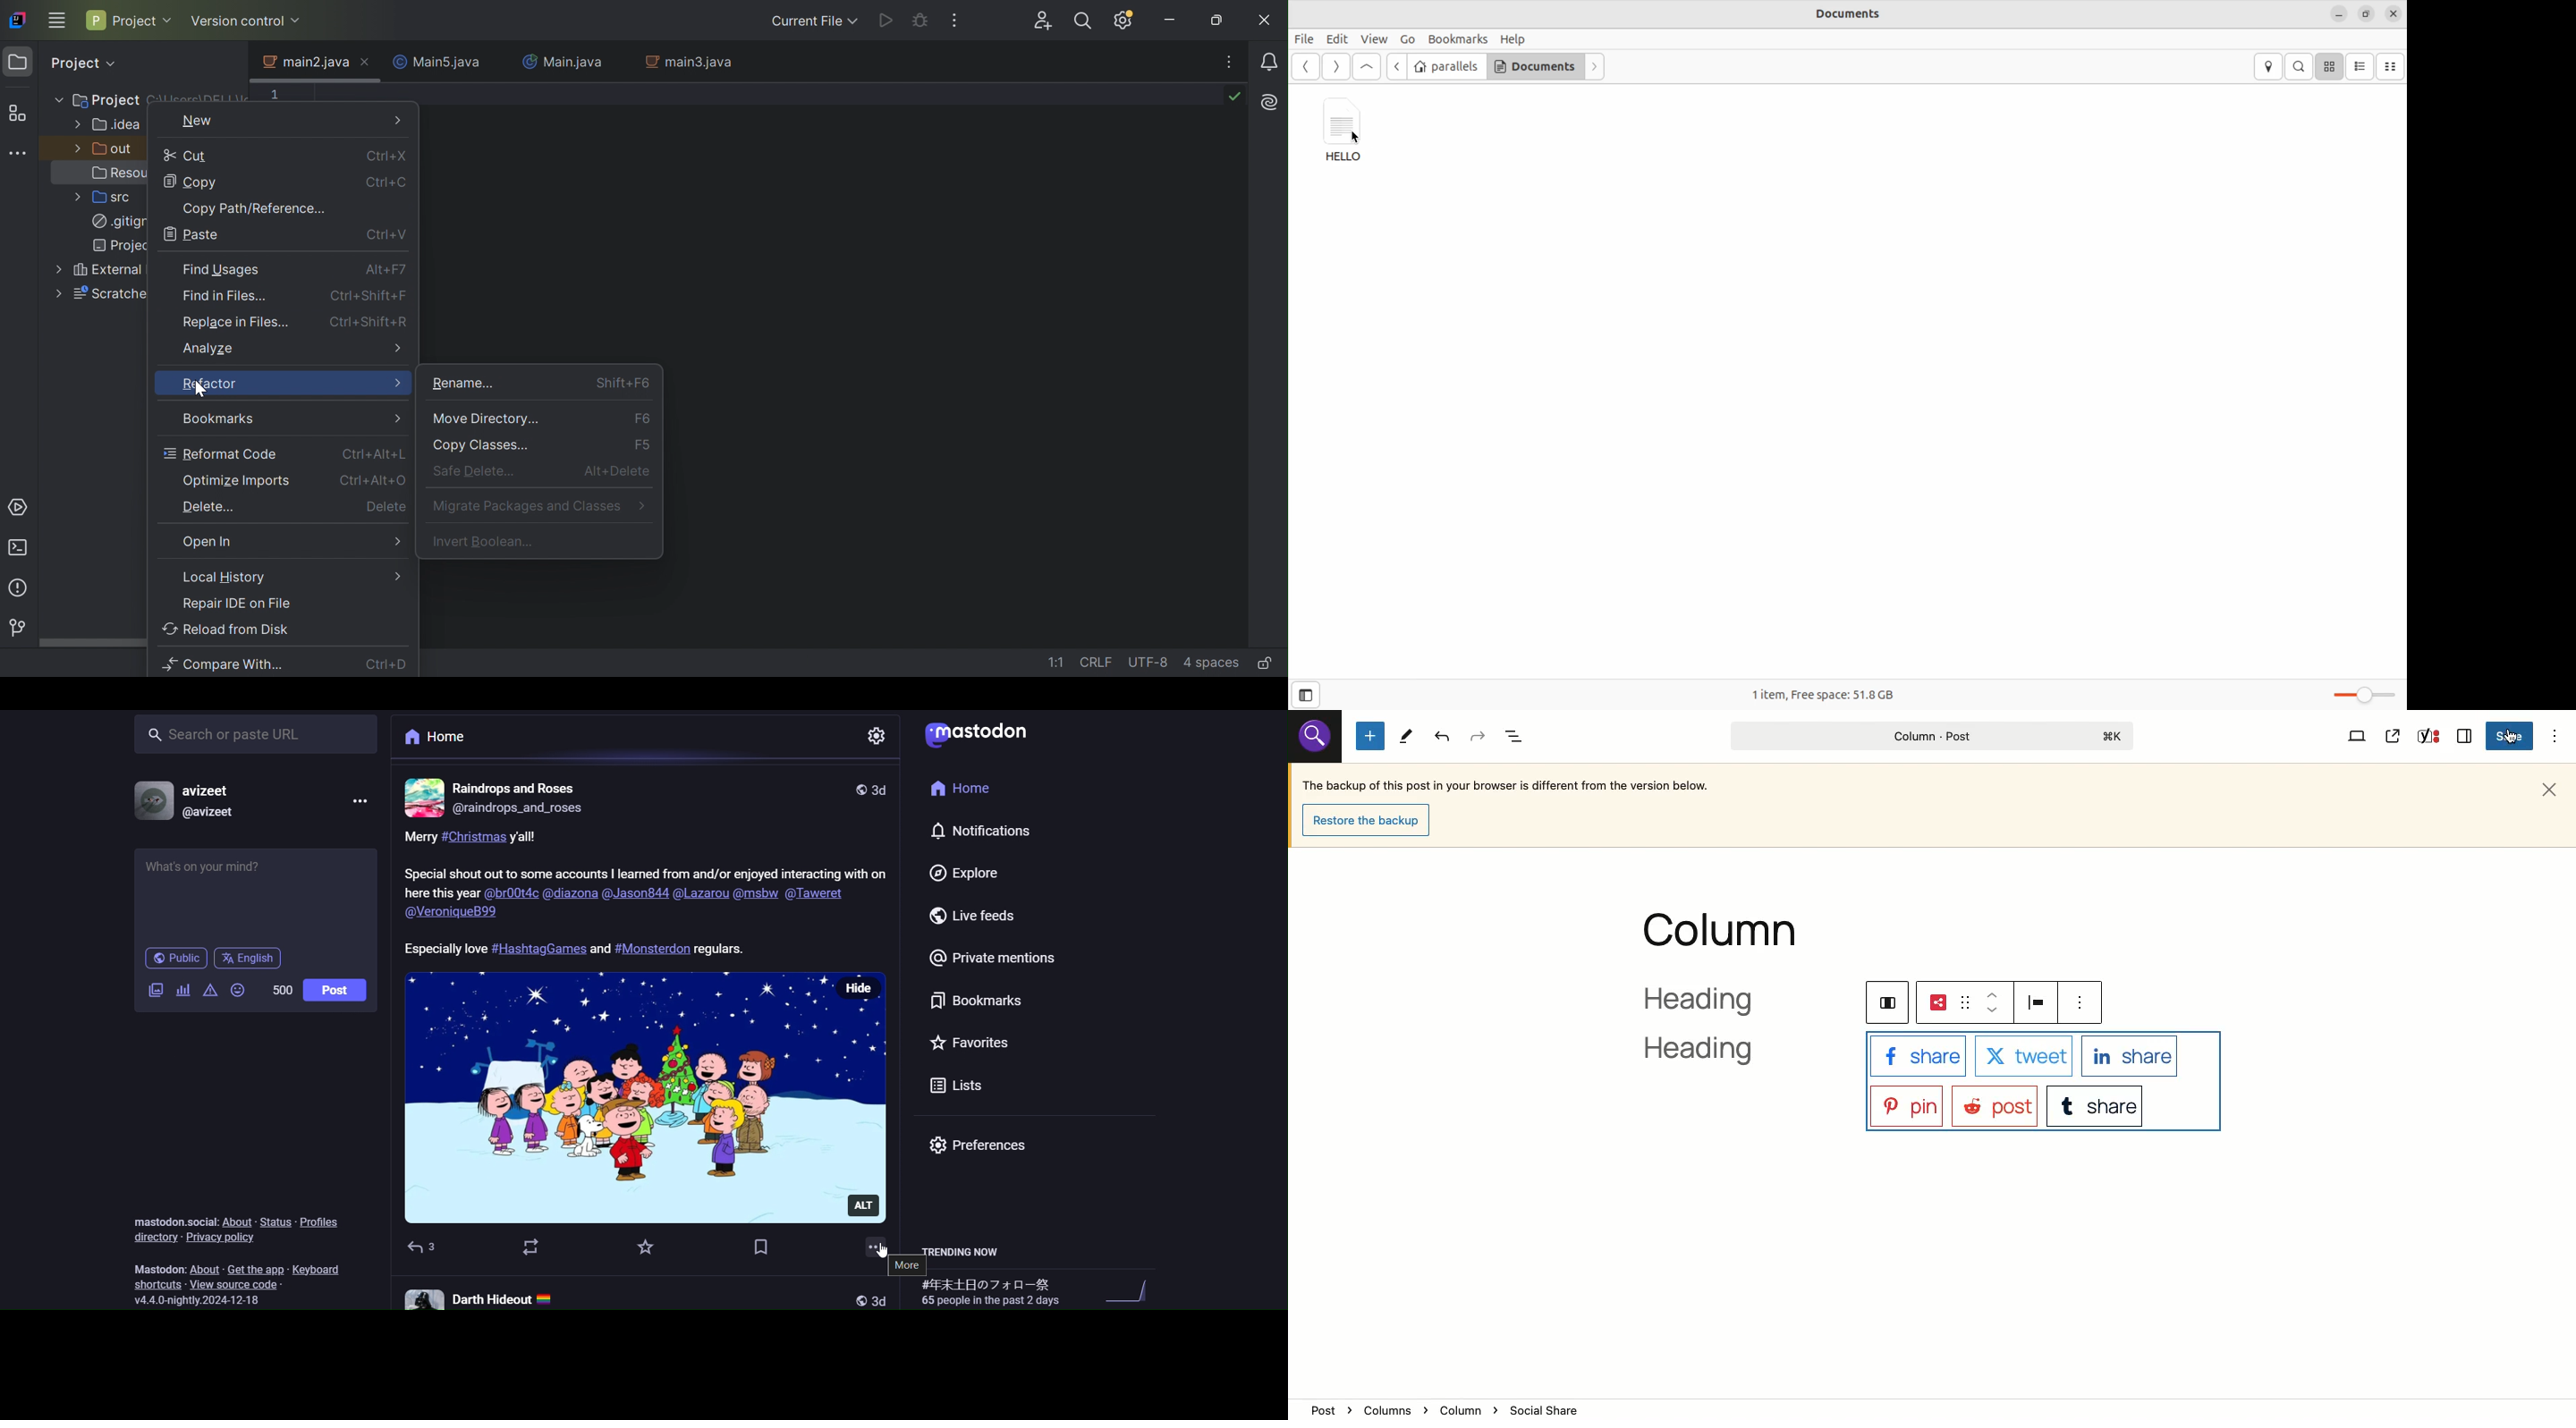 This screenshot has width=2576, height=1428. Describe the element at coordinates (971, 1041) in the screenshot. I see `favorite` at that location.